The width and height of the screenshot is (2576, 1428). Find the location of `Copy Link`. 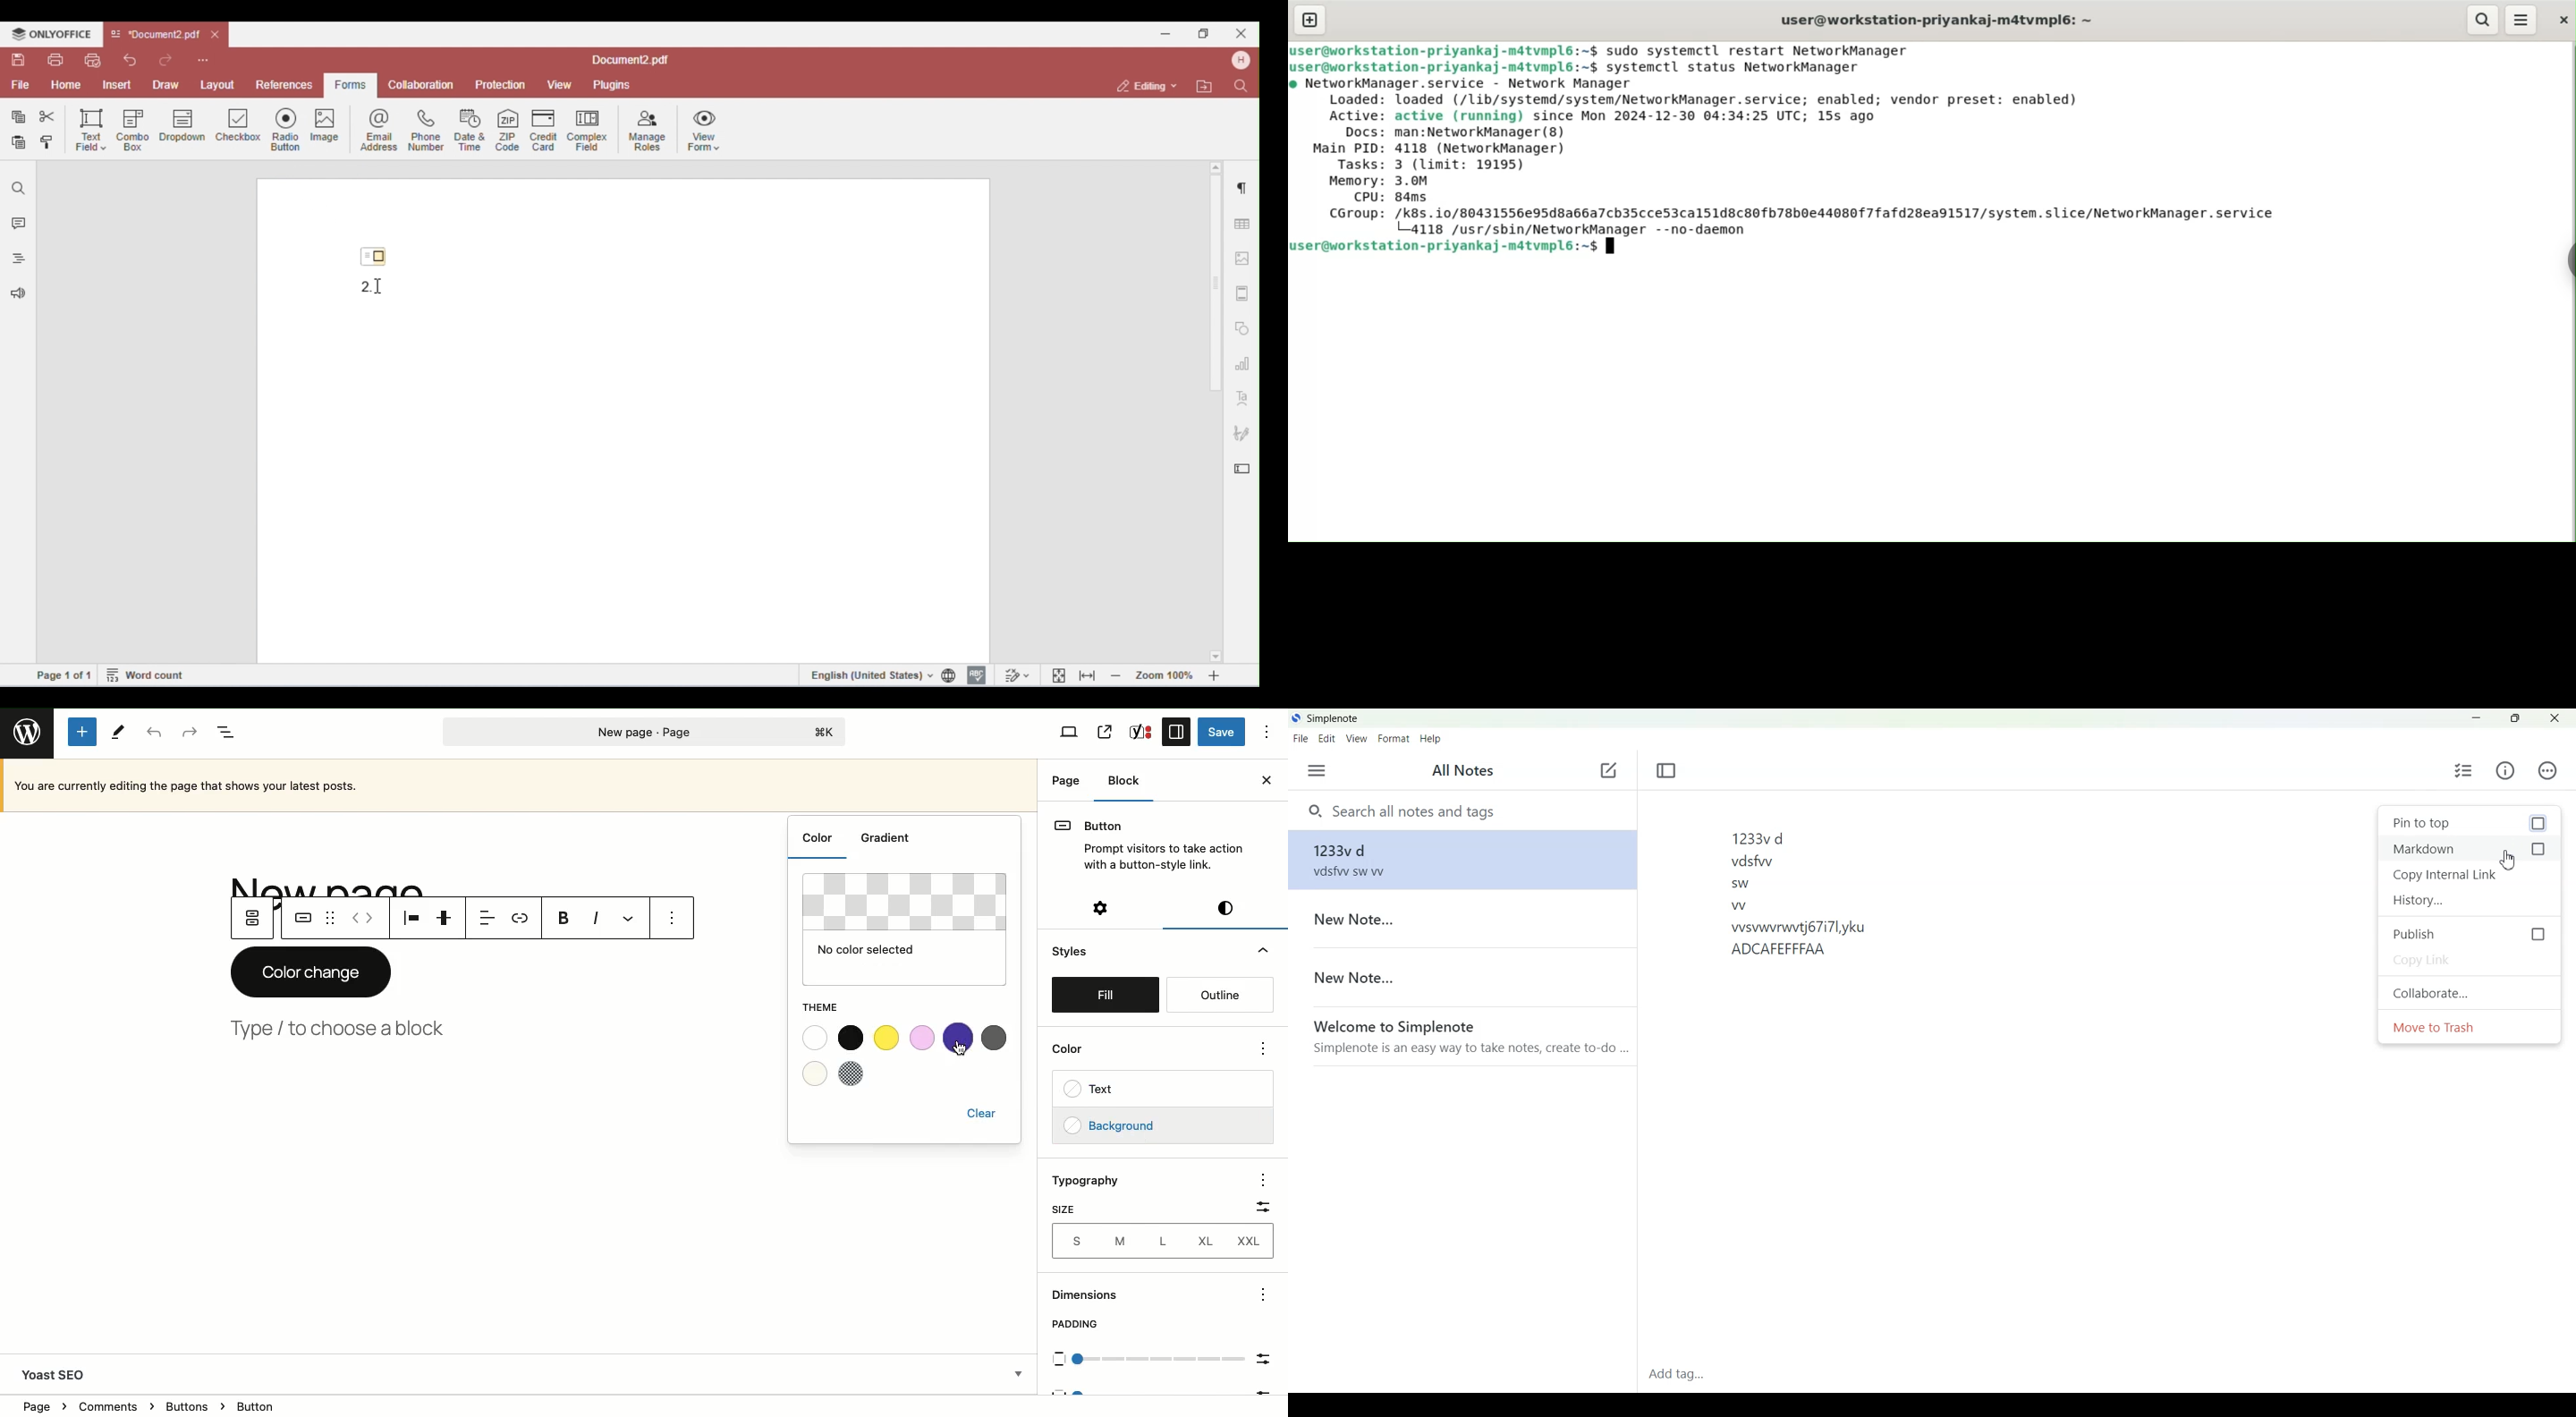

Copy Link is located at coordinates (2469, 961).